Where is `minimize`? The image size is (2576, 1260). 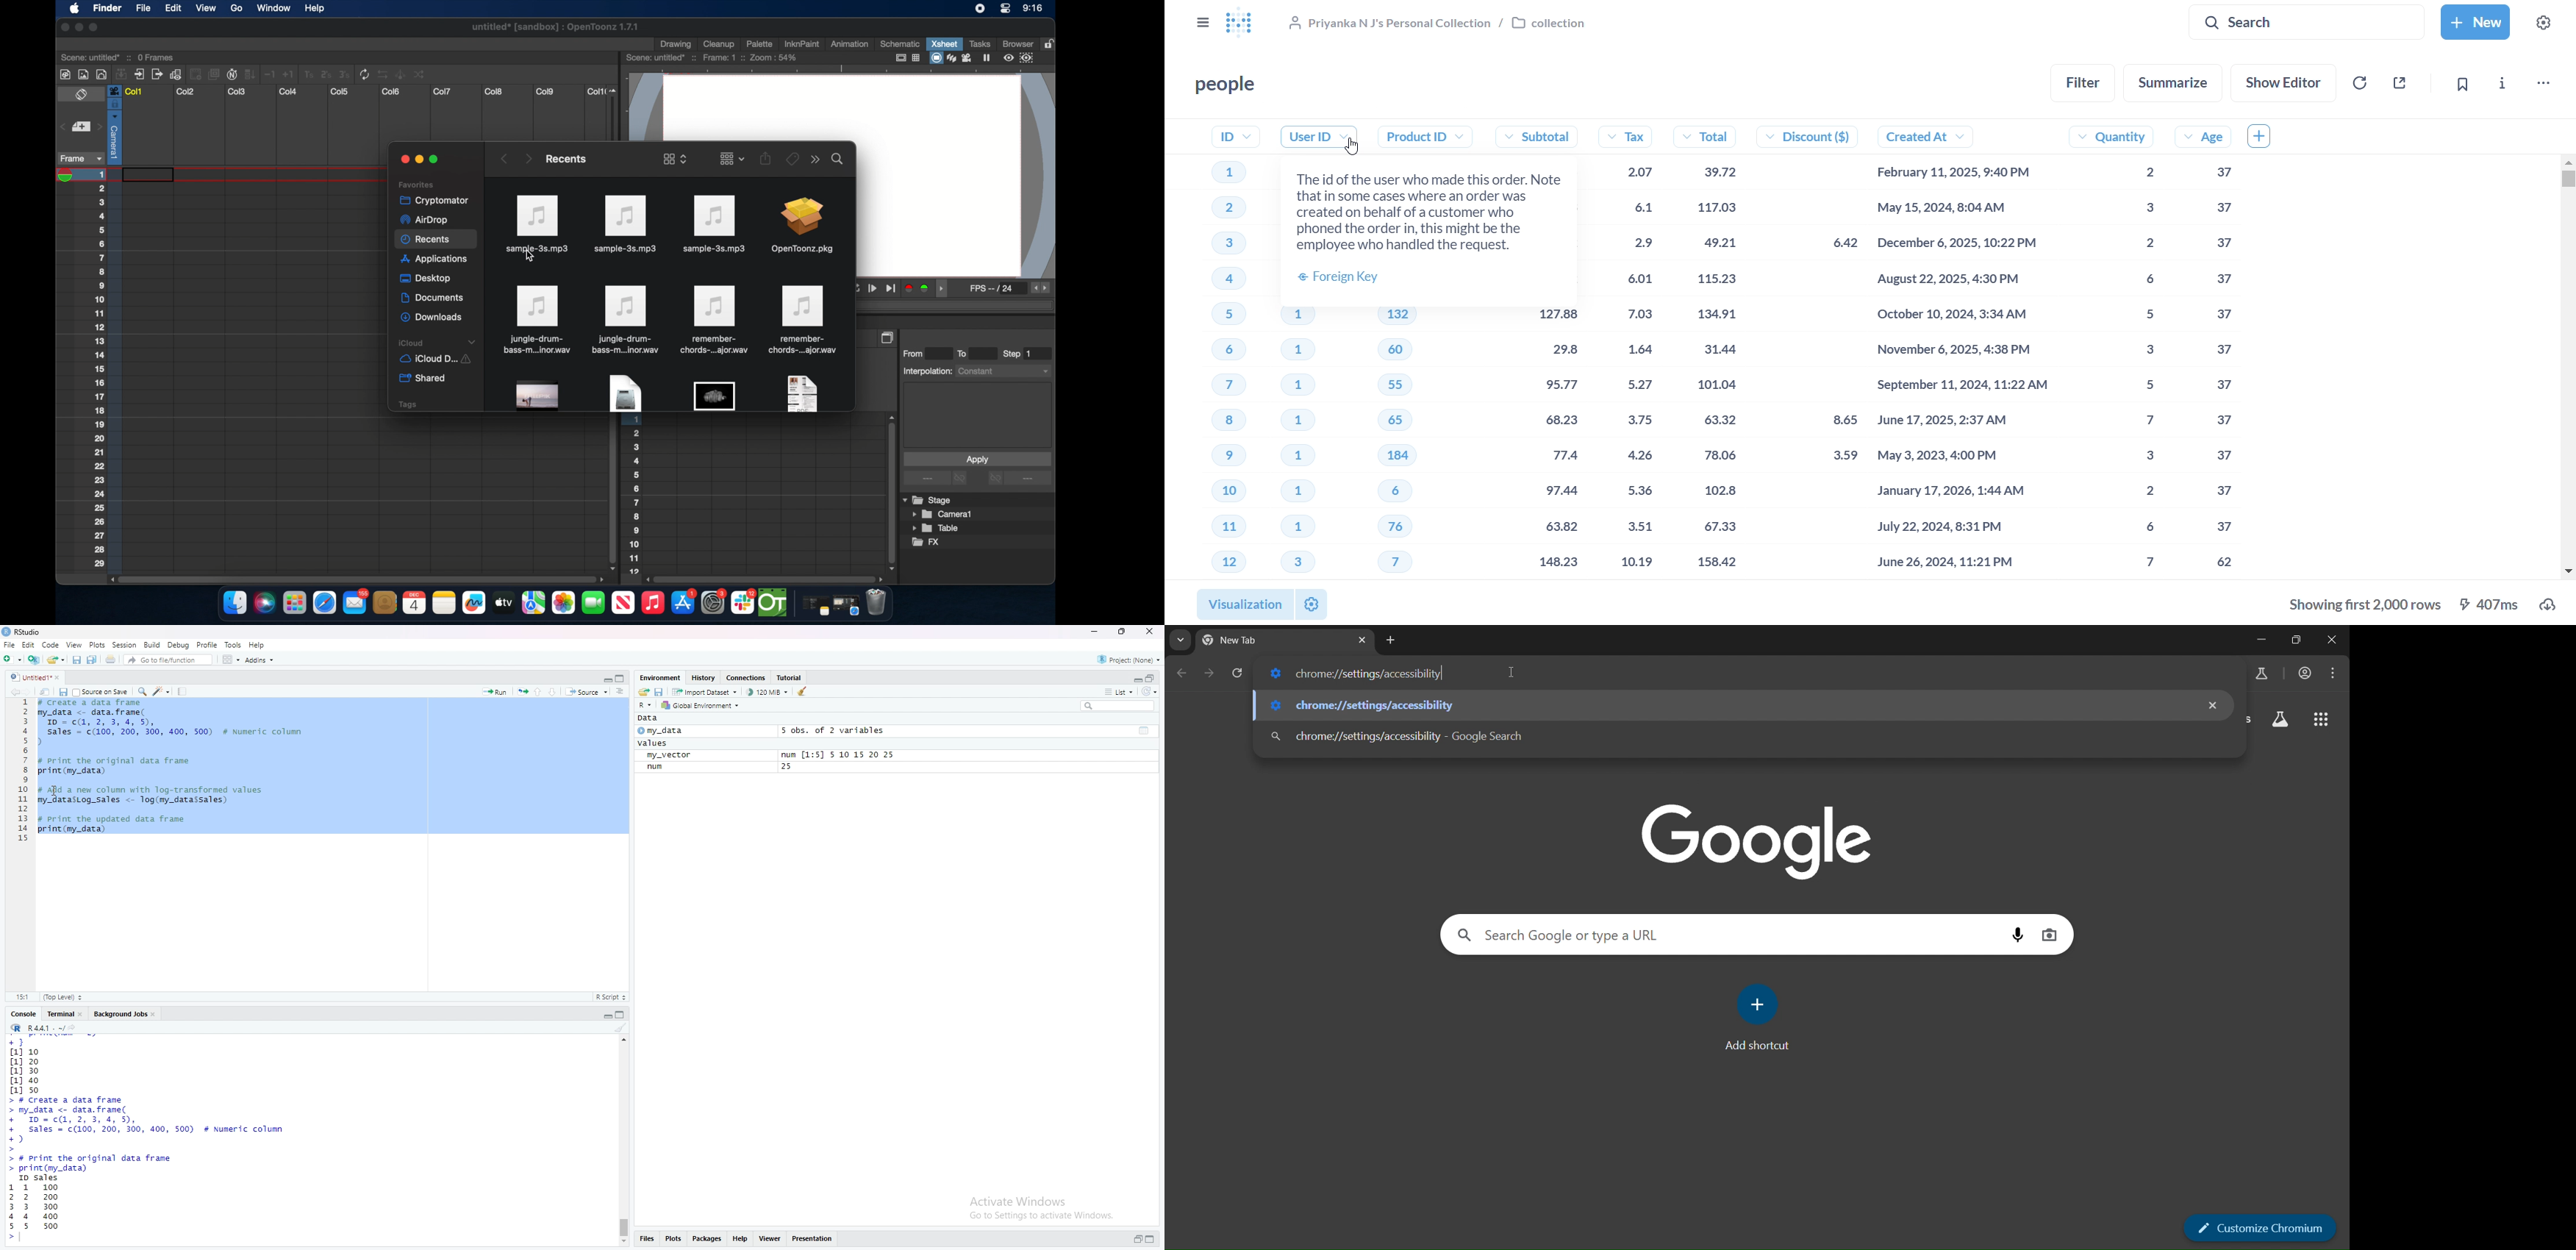 minimize is located at coordinates (1135, 1238).